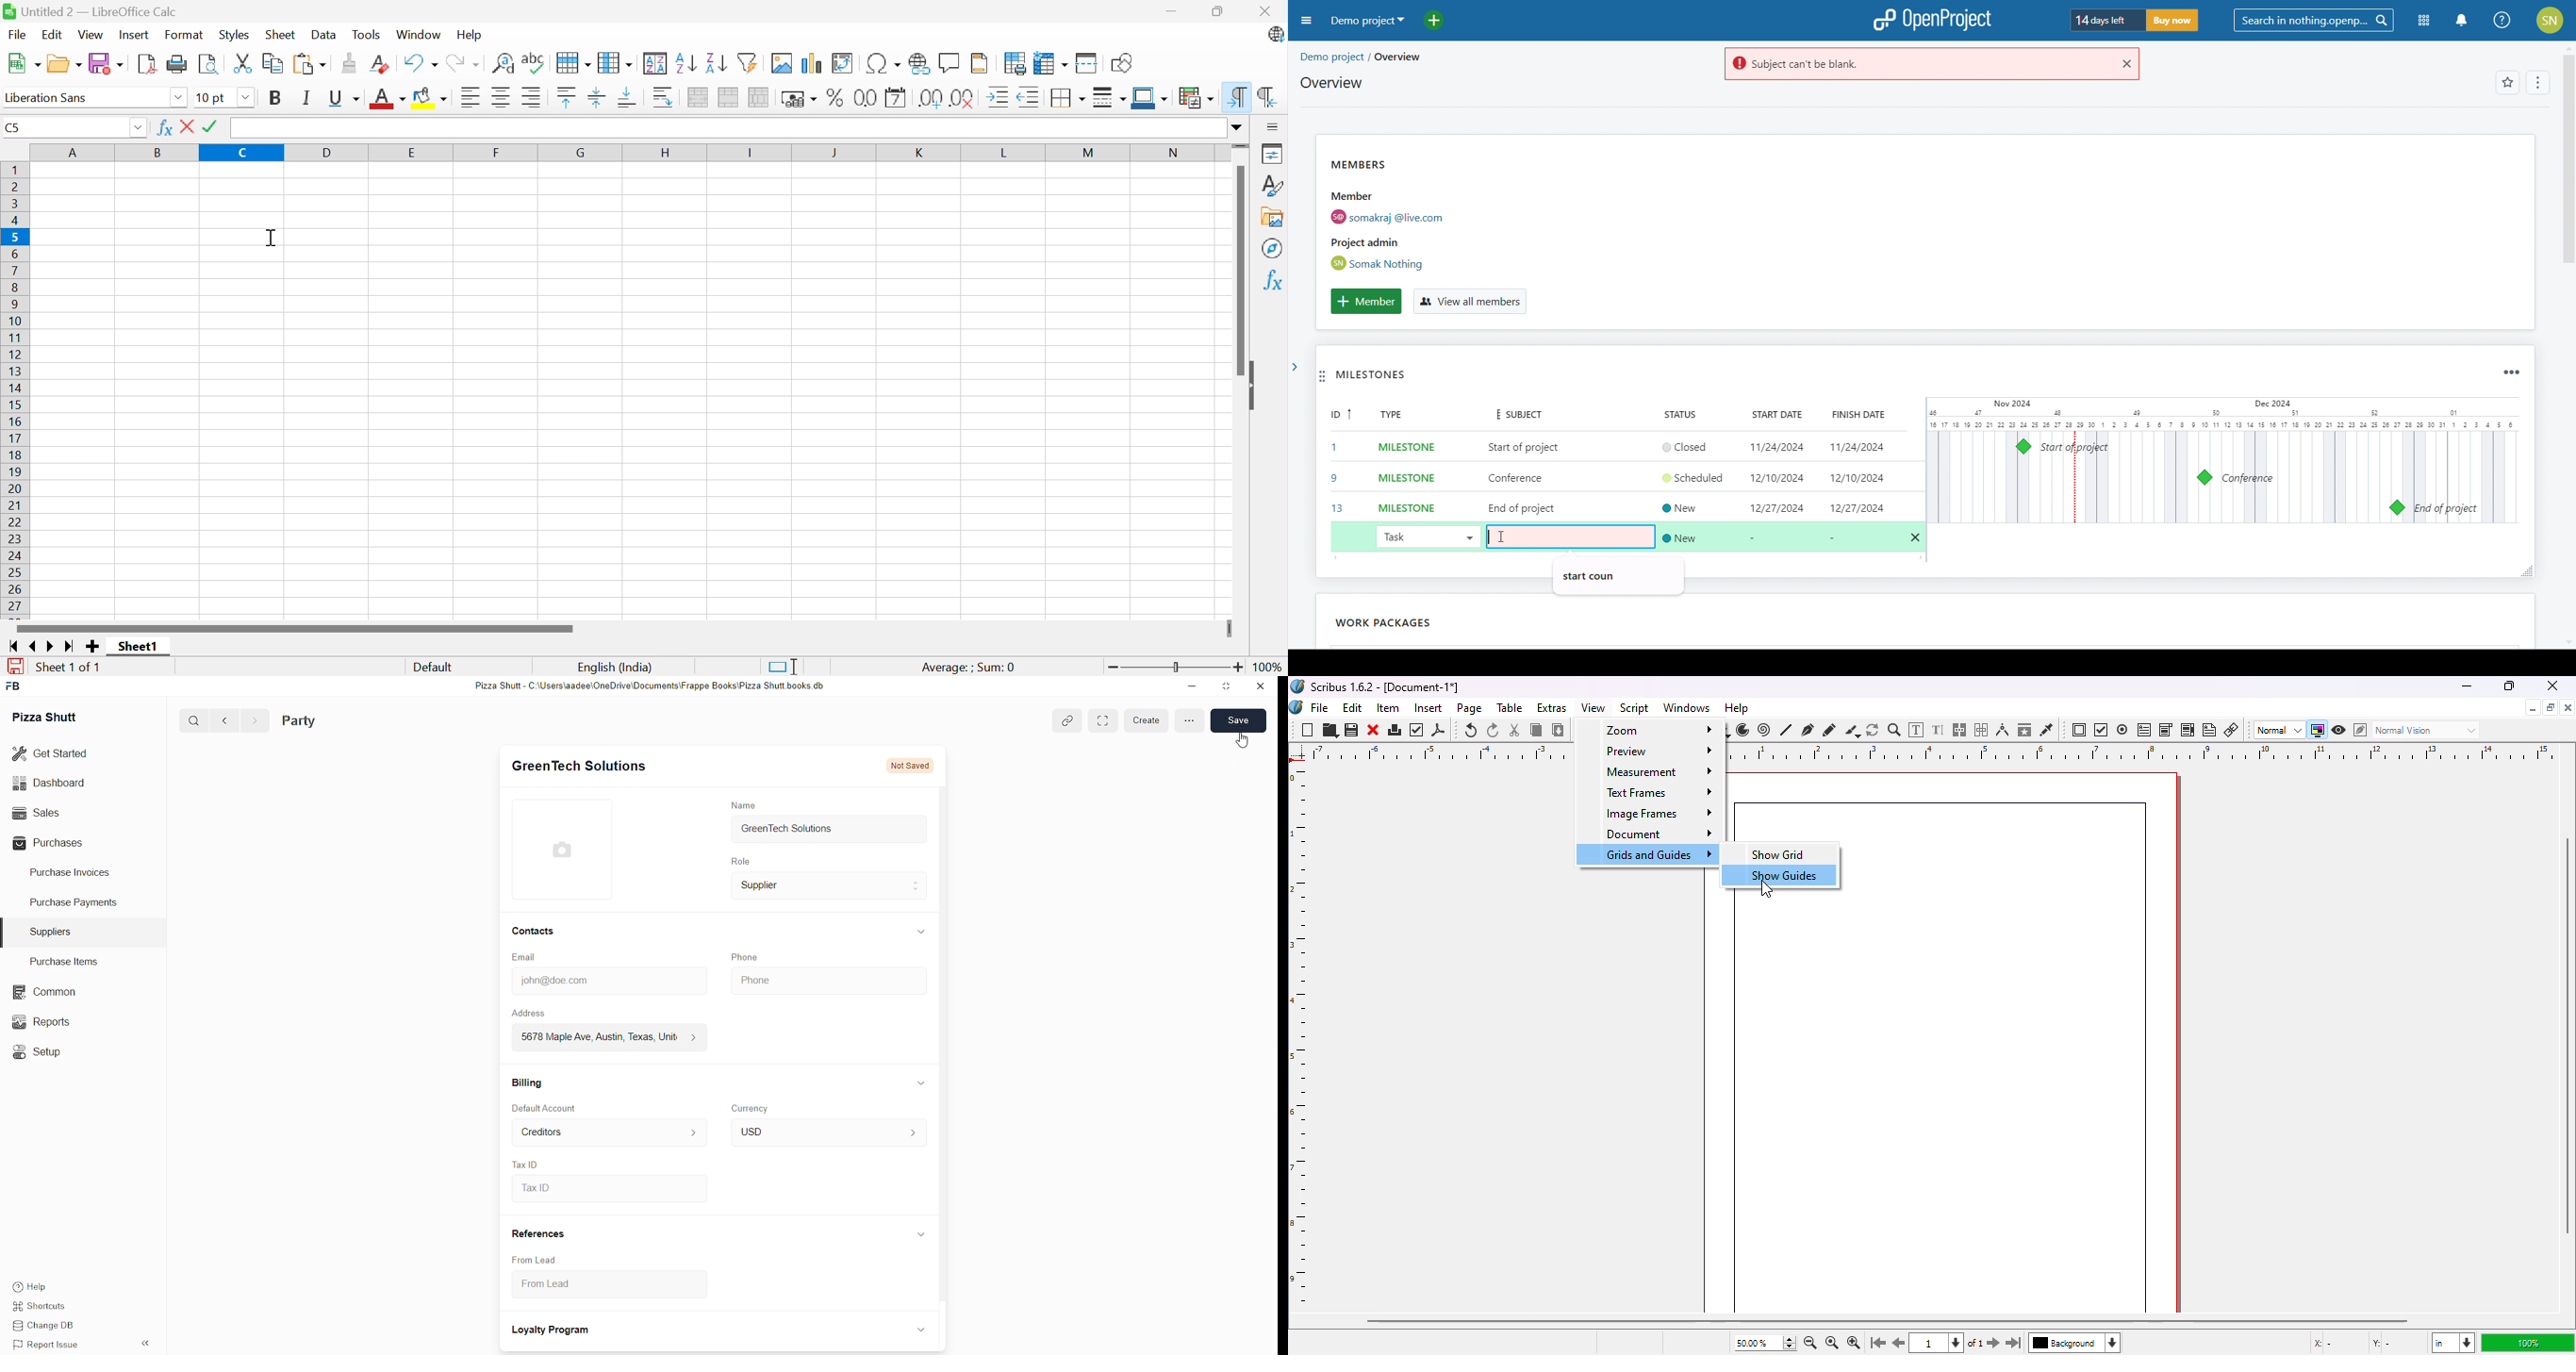 The width and height of the screenshot is (2576, 1372). I want to click on in, so click(2452, 1344).